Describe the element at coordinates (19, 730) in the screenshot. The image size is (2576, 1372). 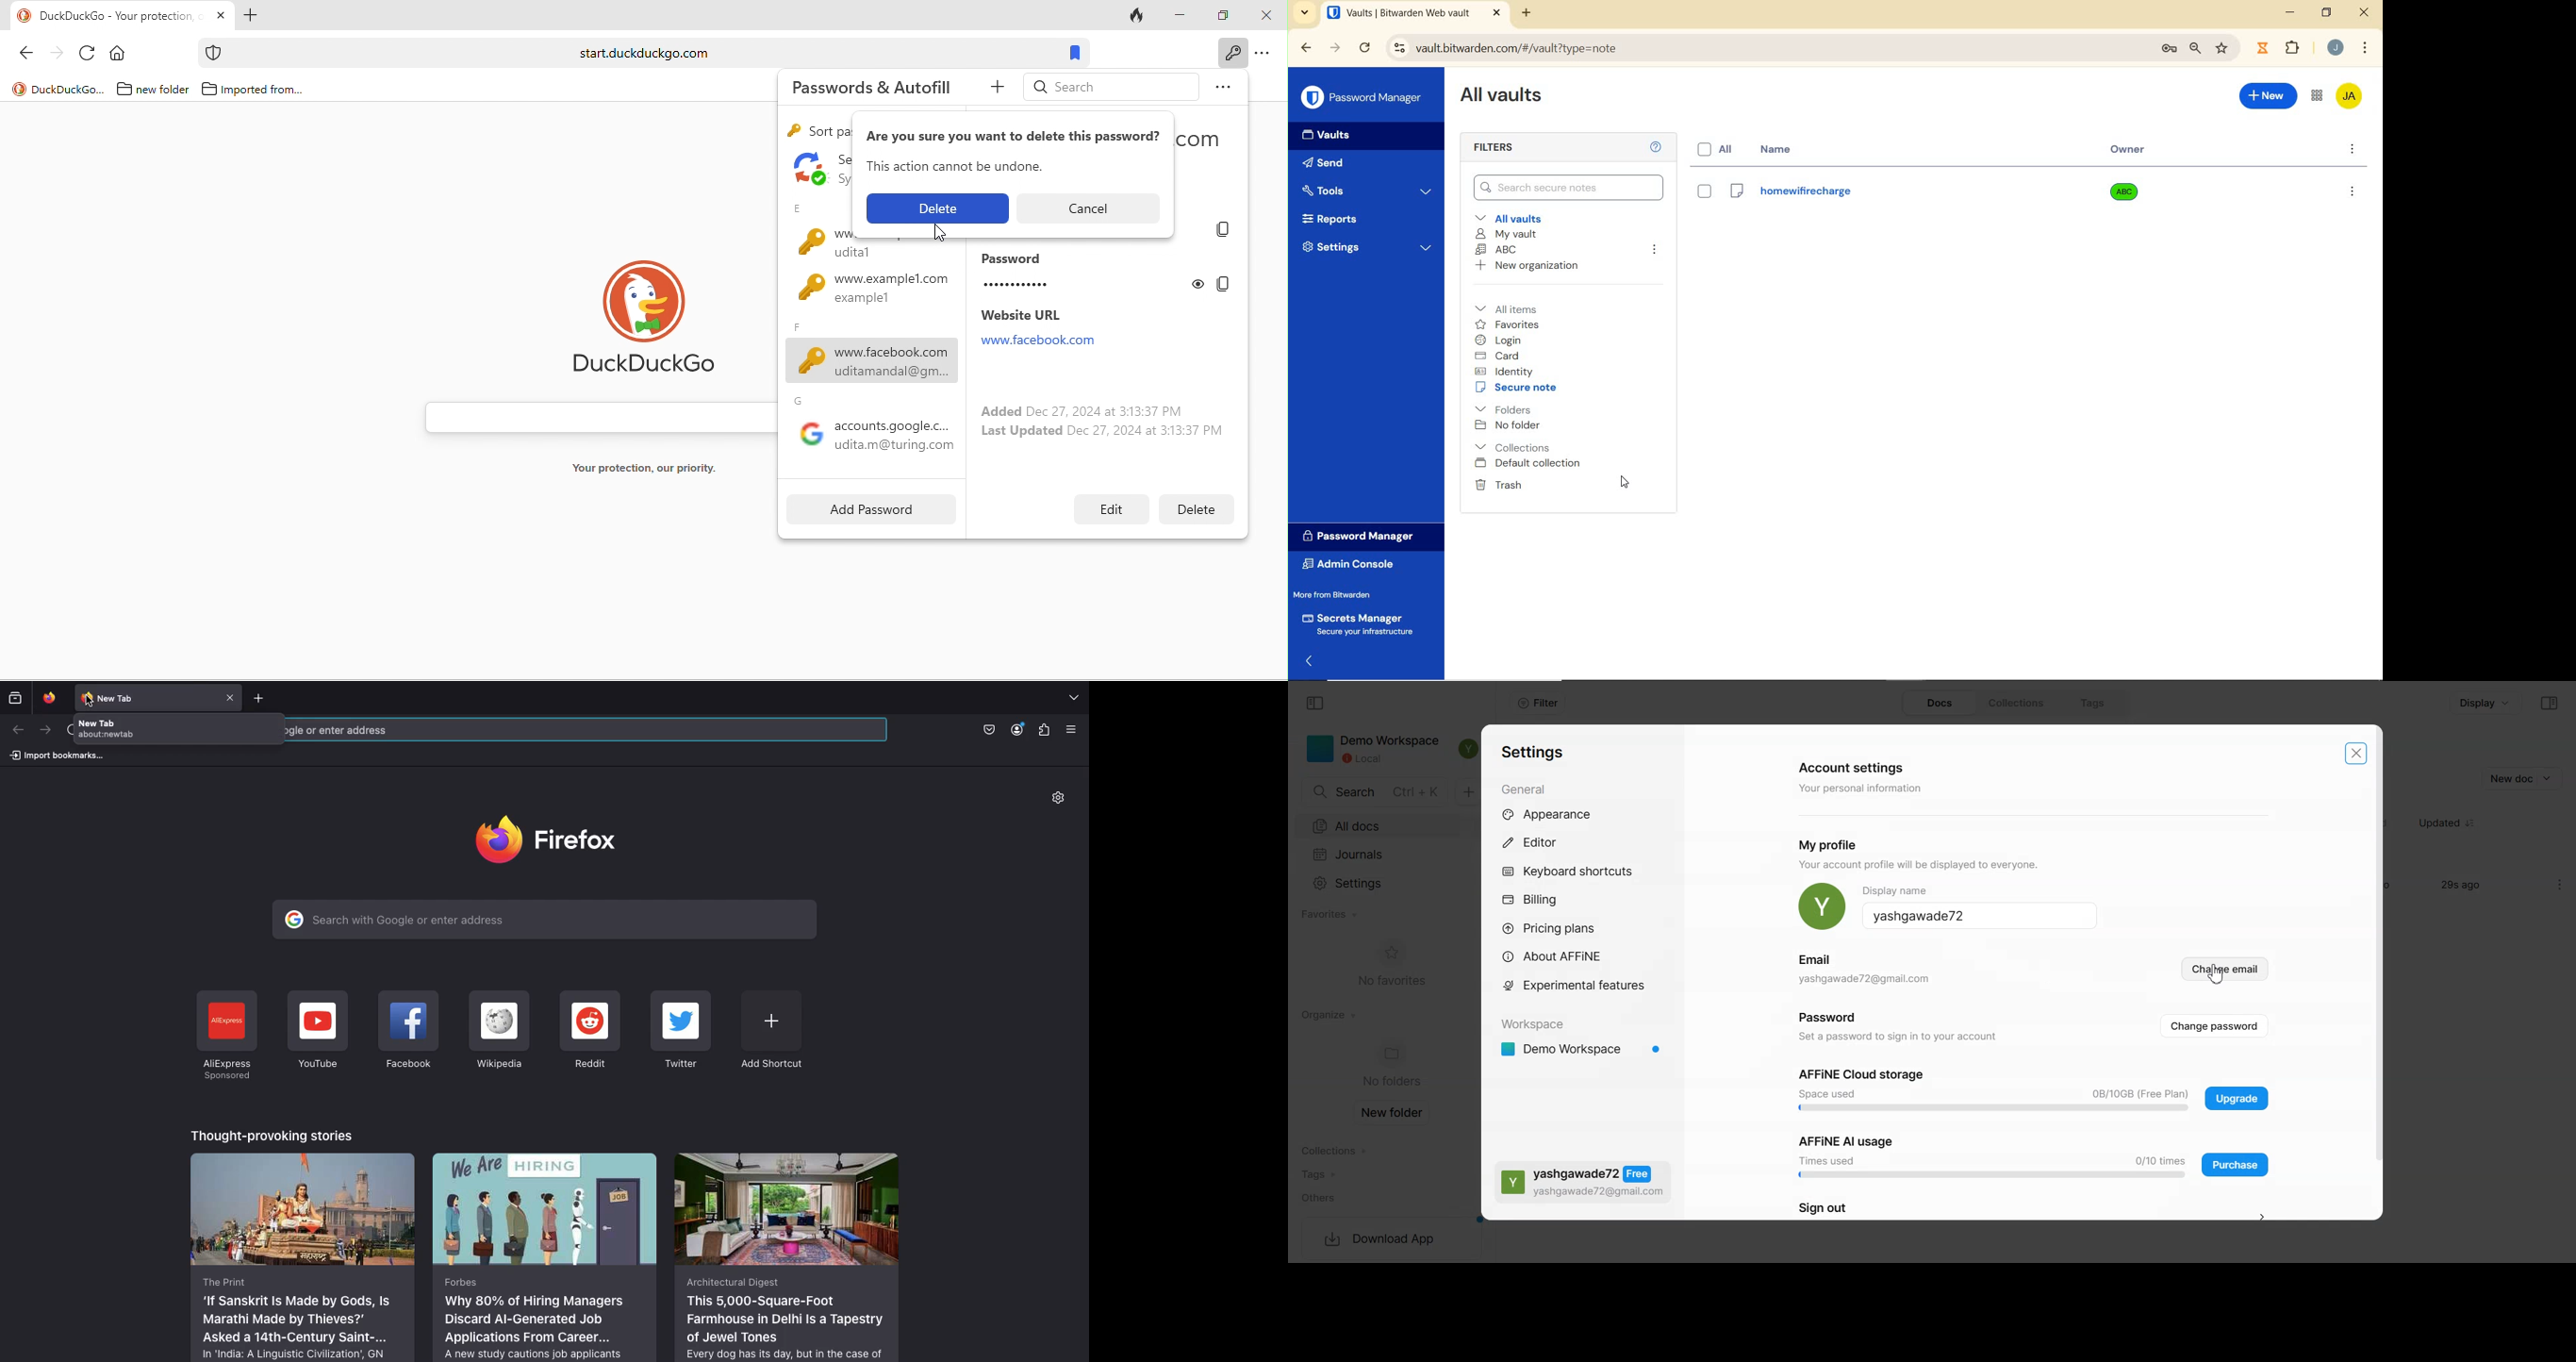
I see `Previous page` at that location.